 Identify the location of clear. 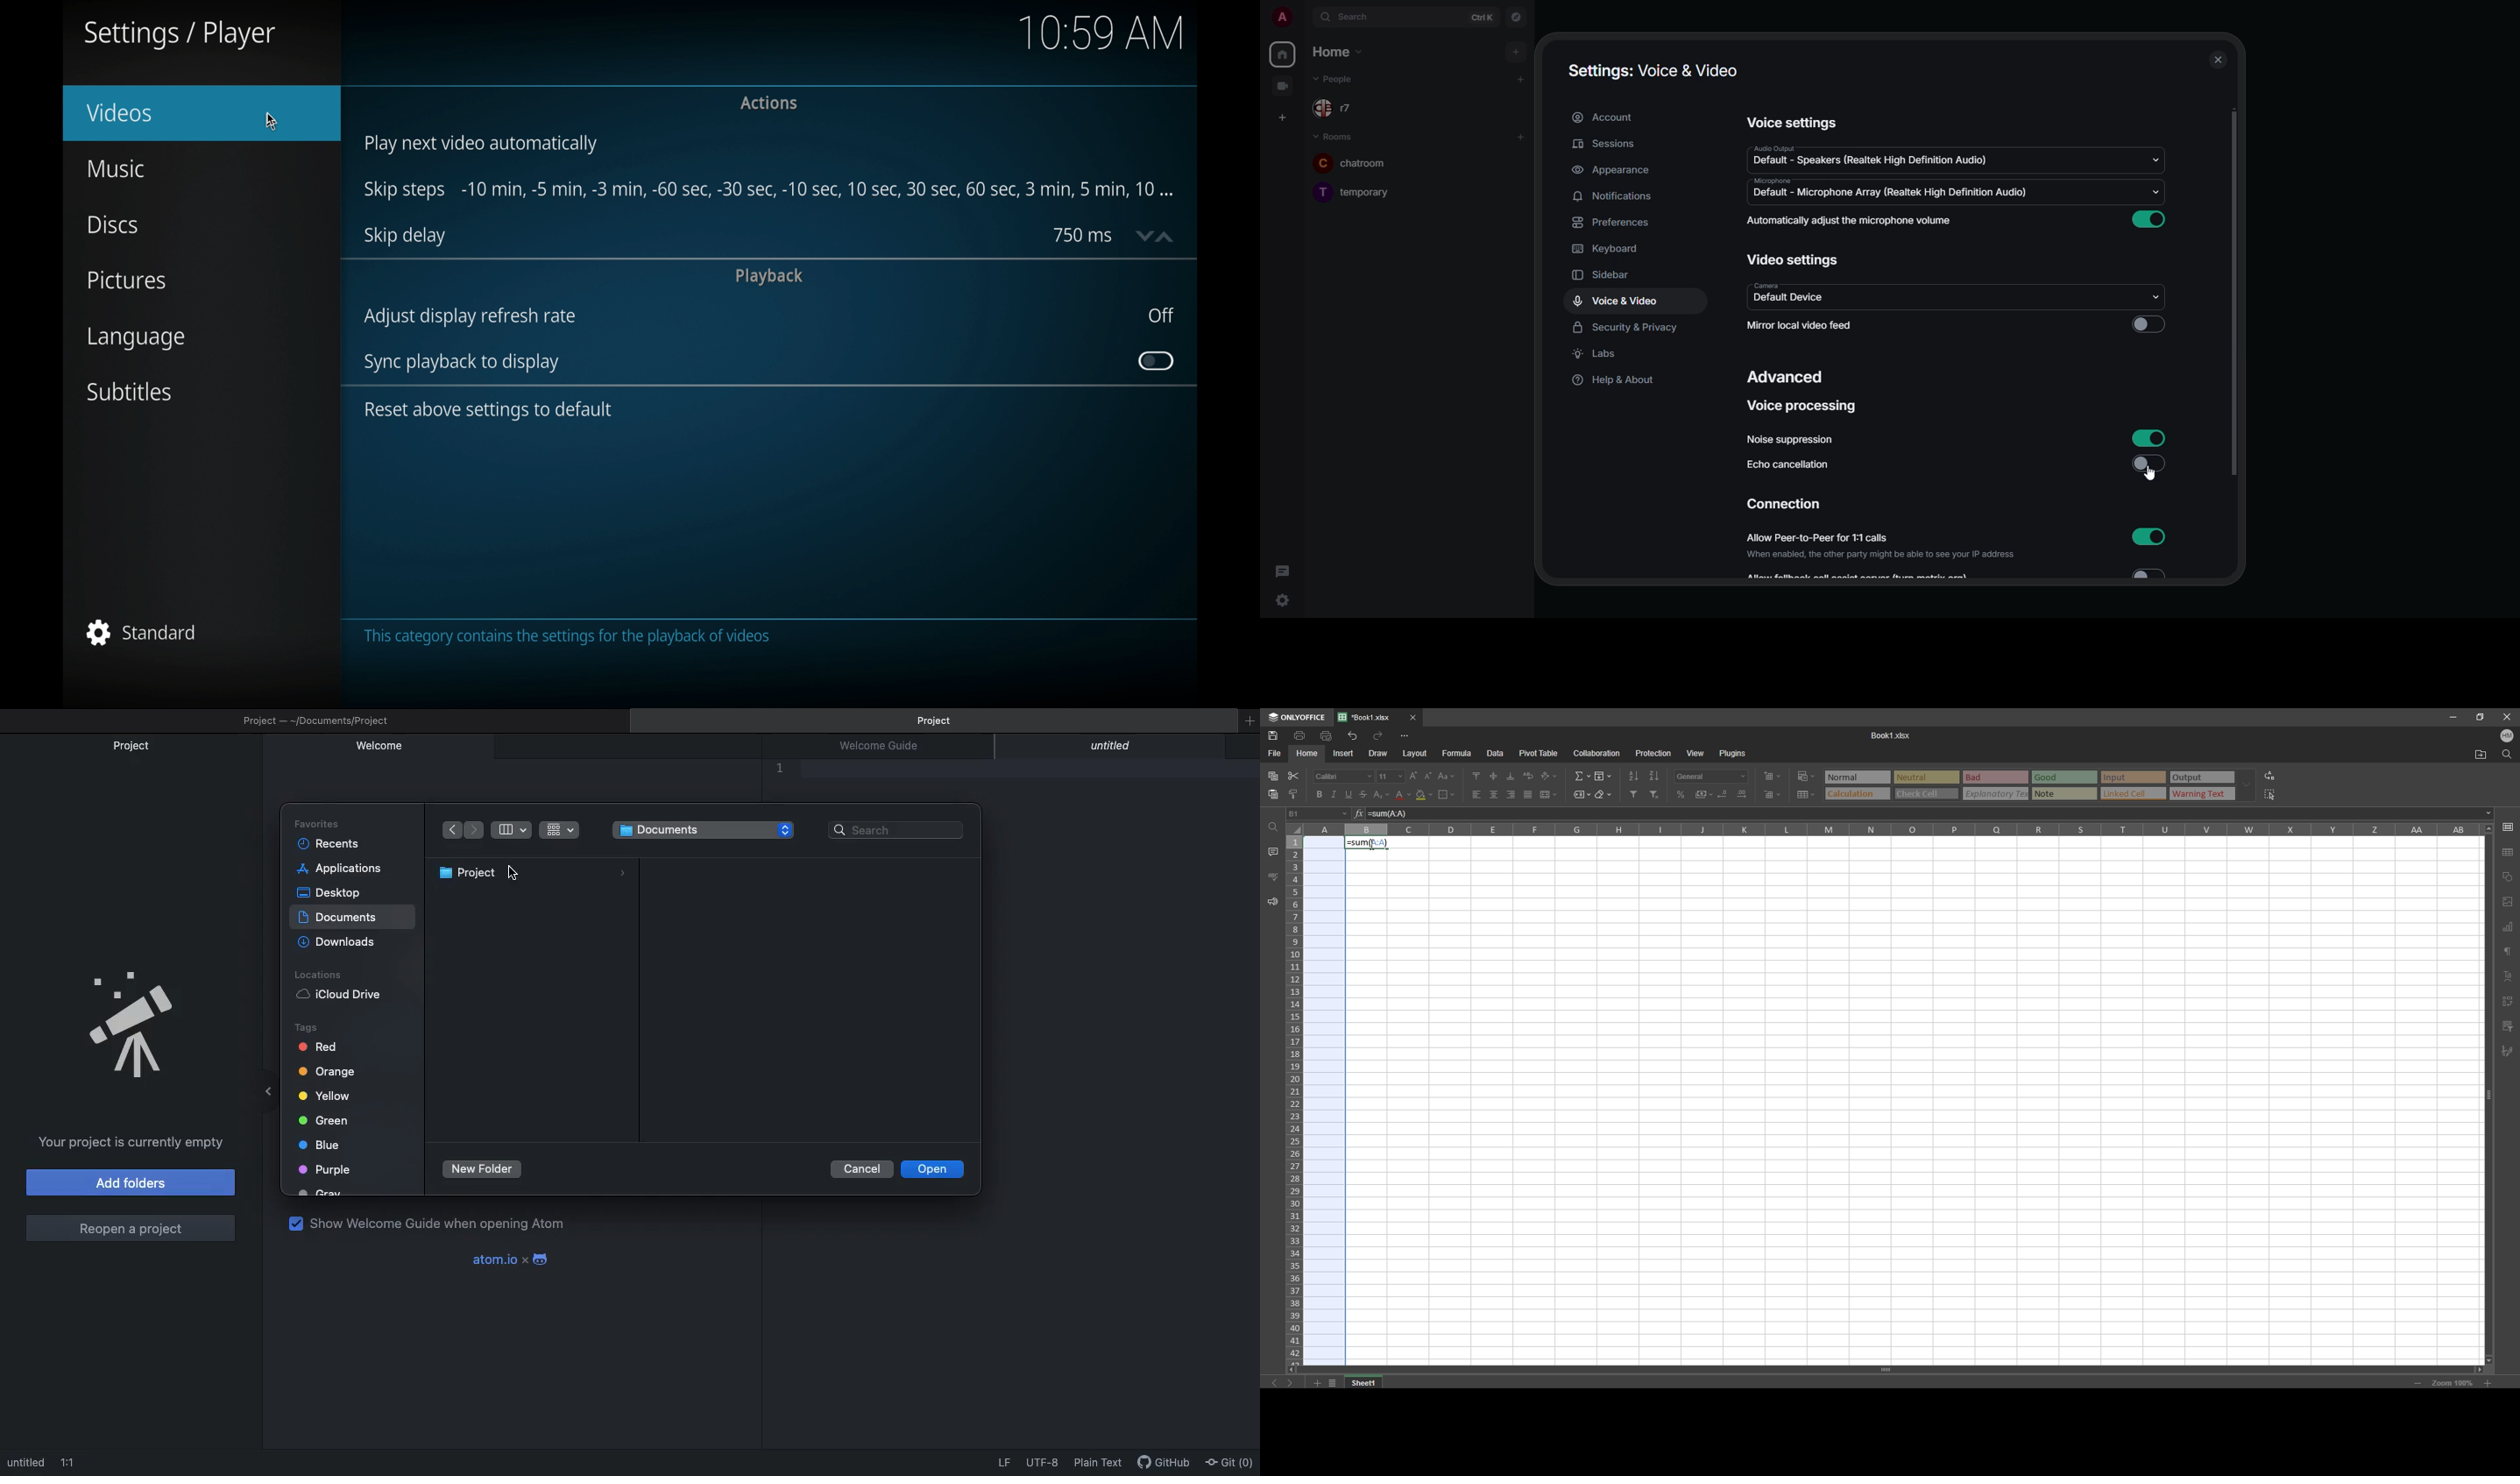
(1603, 794).